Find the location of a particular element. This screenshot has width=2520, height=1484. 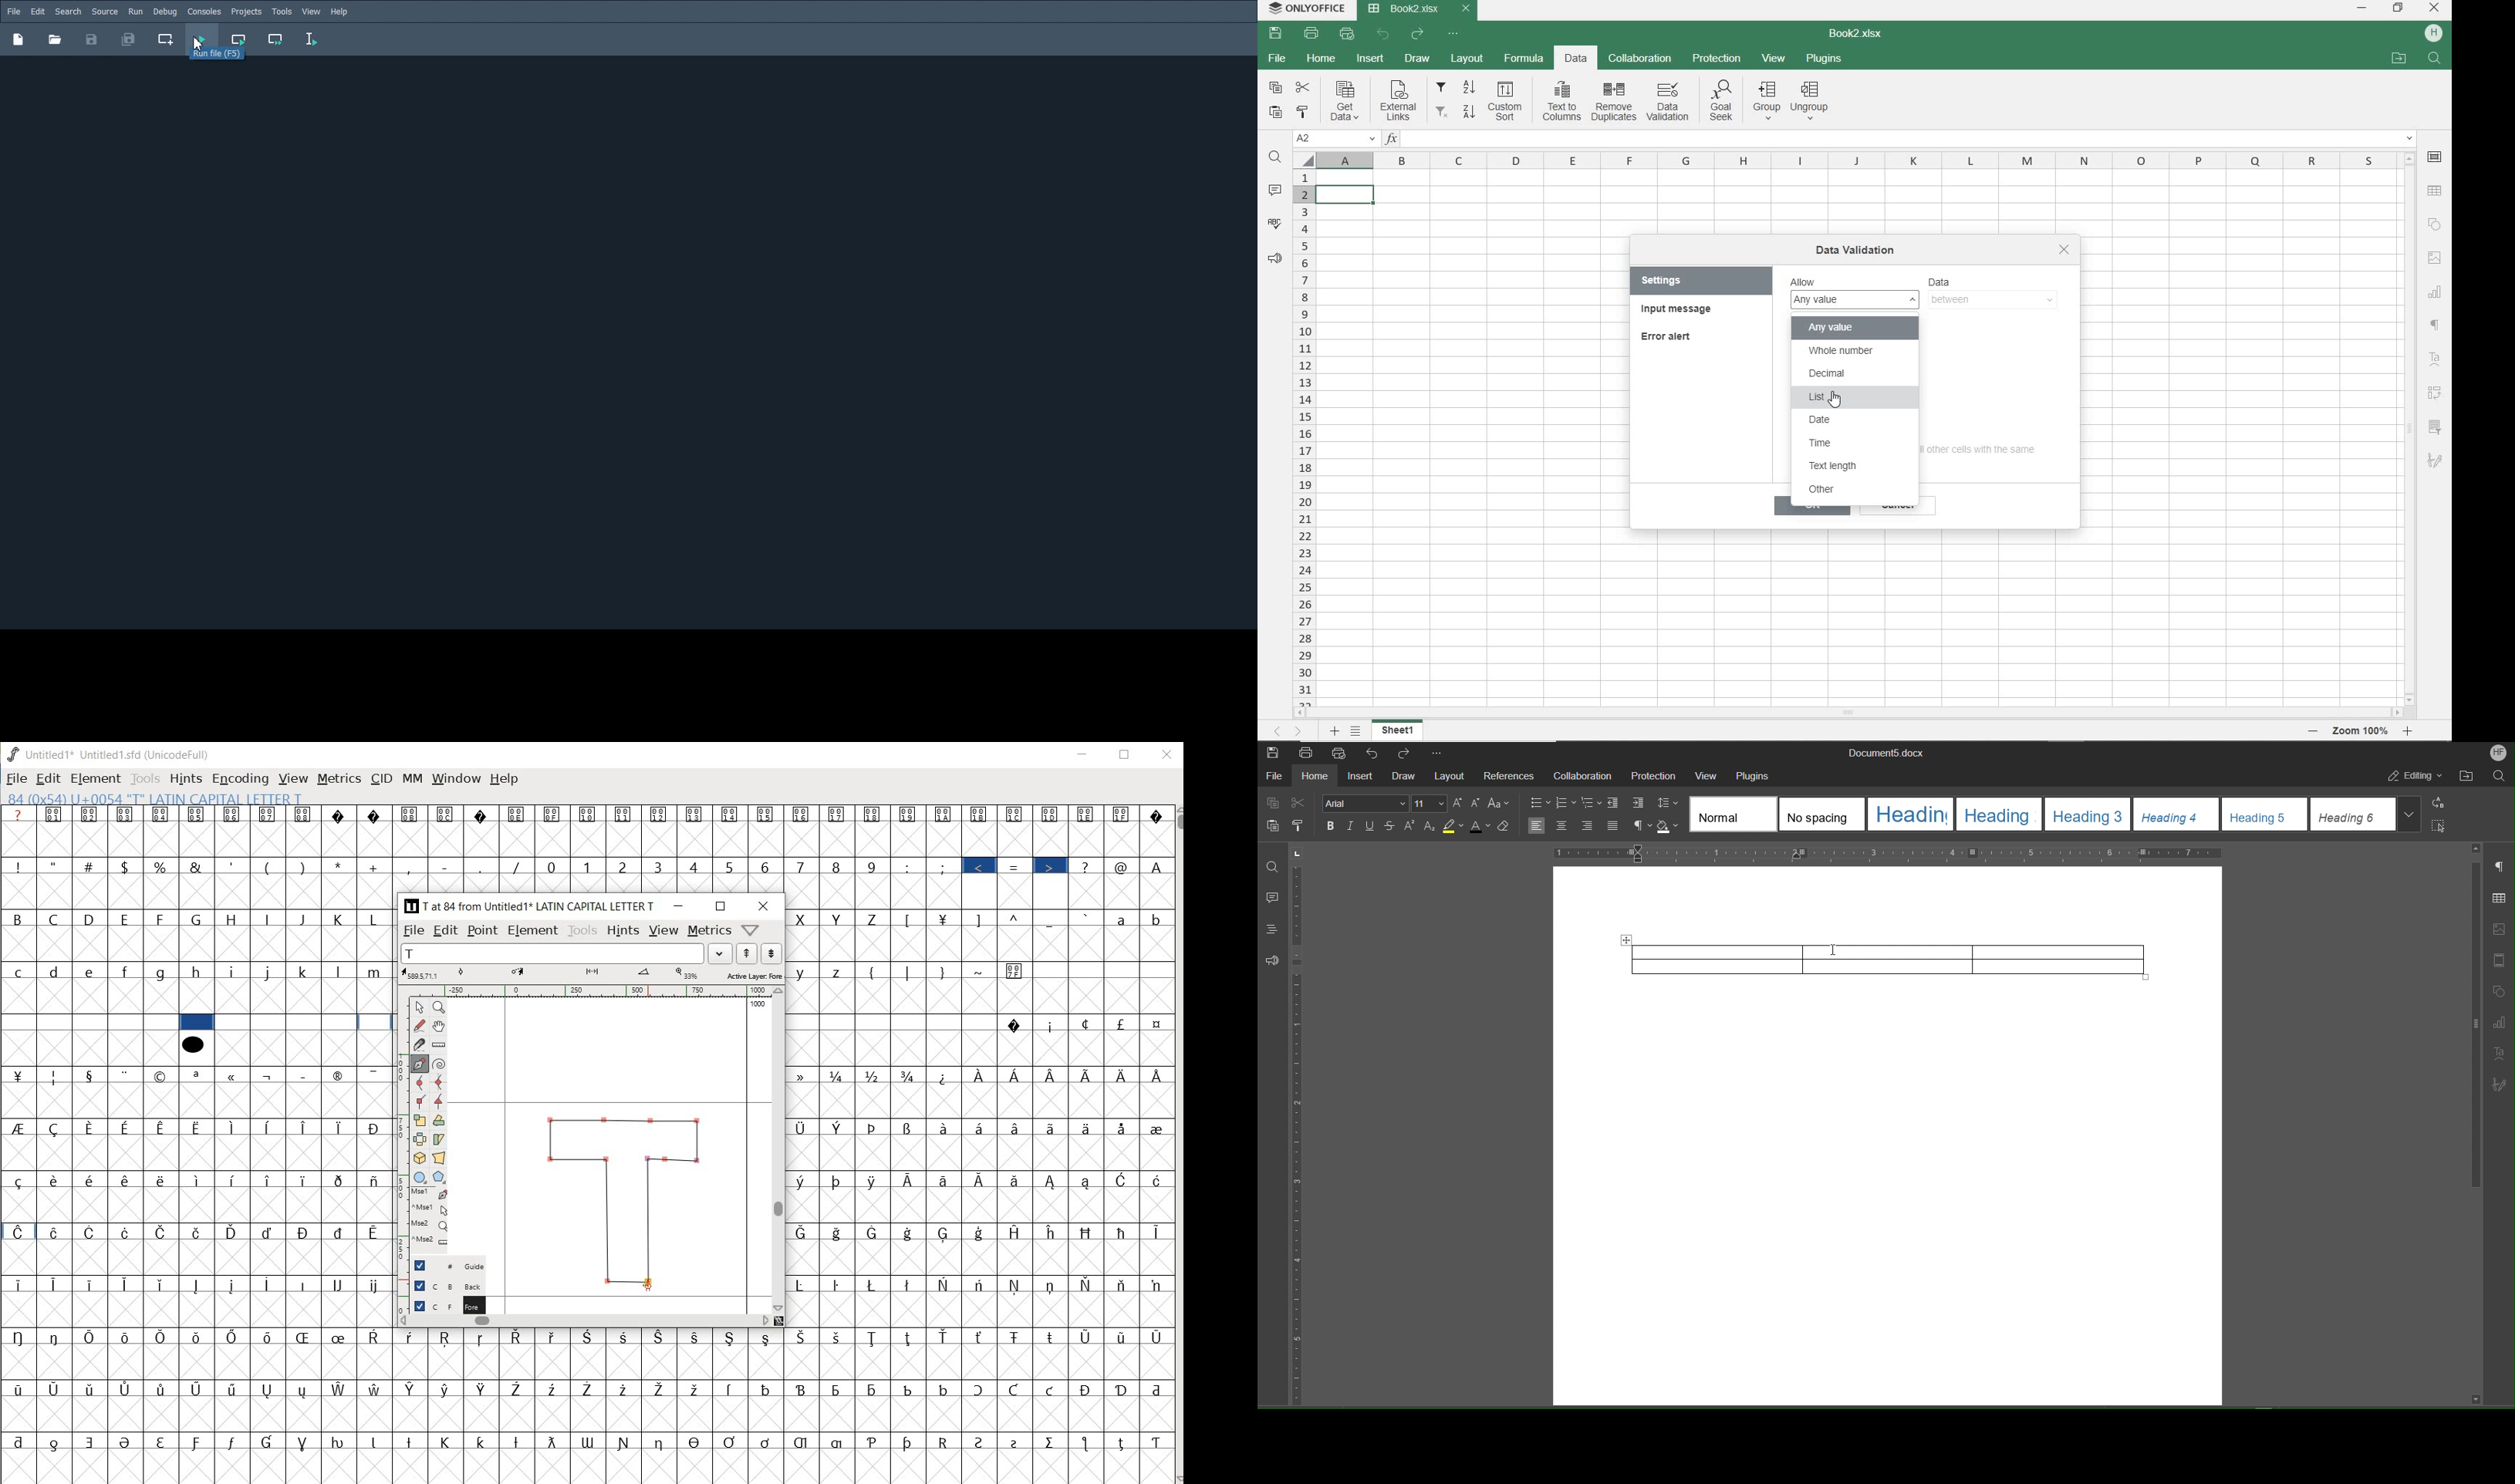

Symbol is located at coordinates (270, 1283).